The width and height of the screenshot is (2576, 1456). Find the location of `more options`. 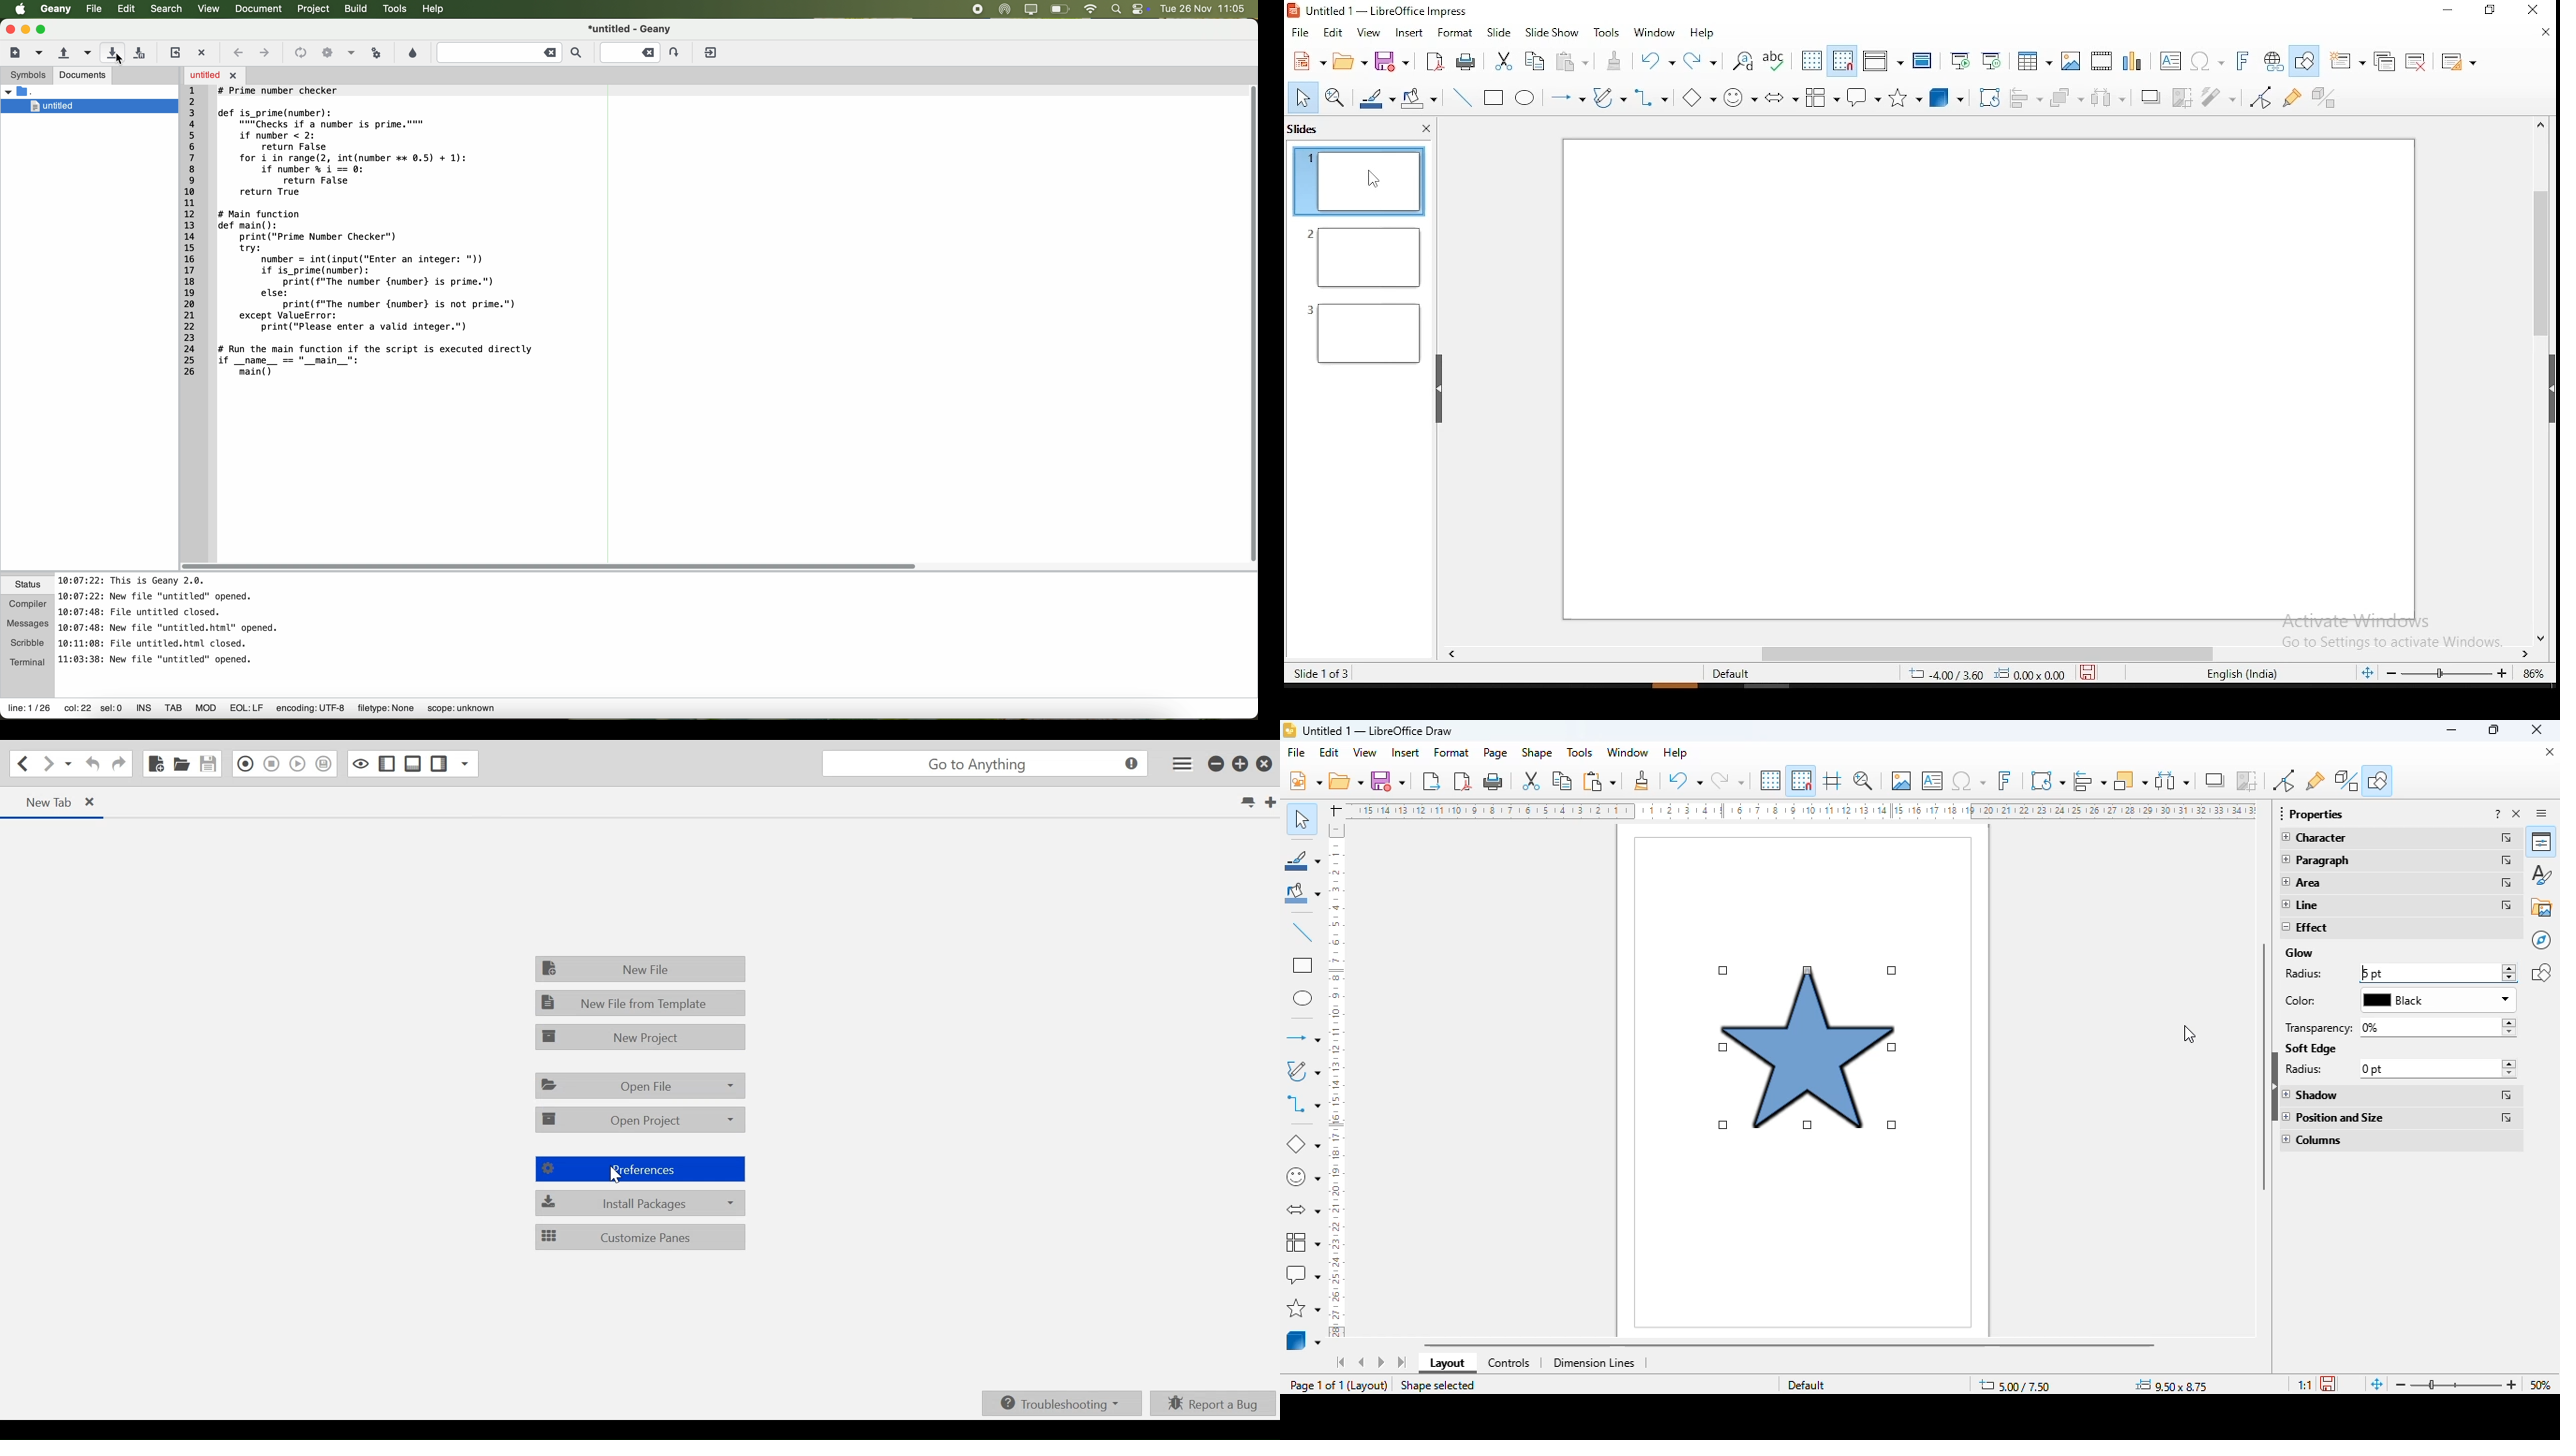

more options is located at coordinates (2508, 861).